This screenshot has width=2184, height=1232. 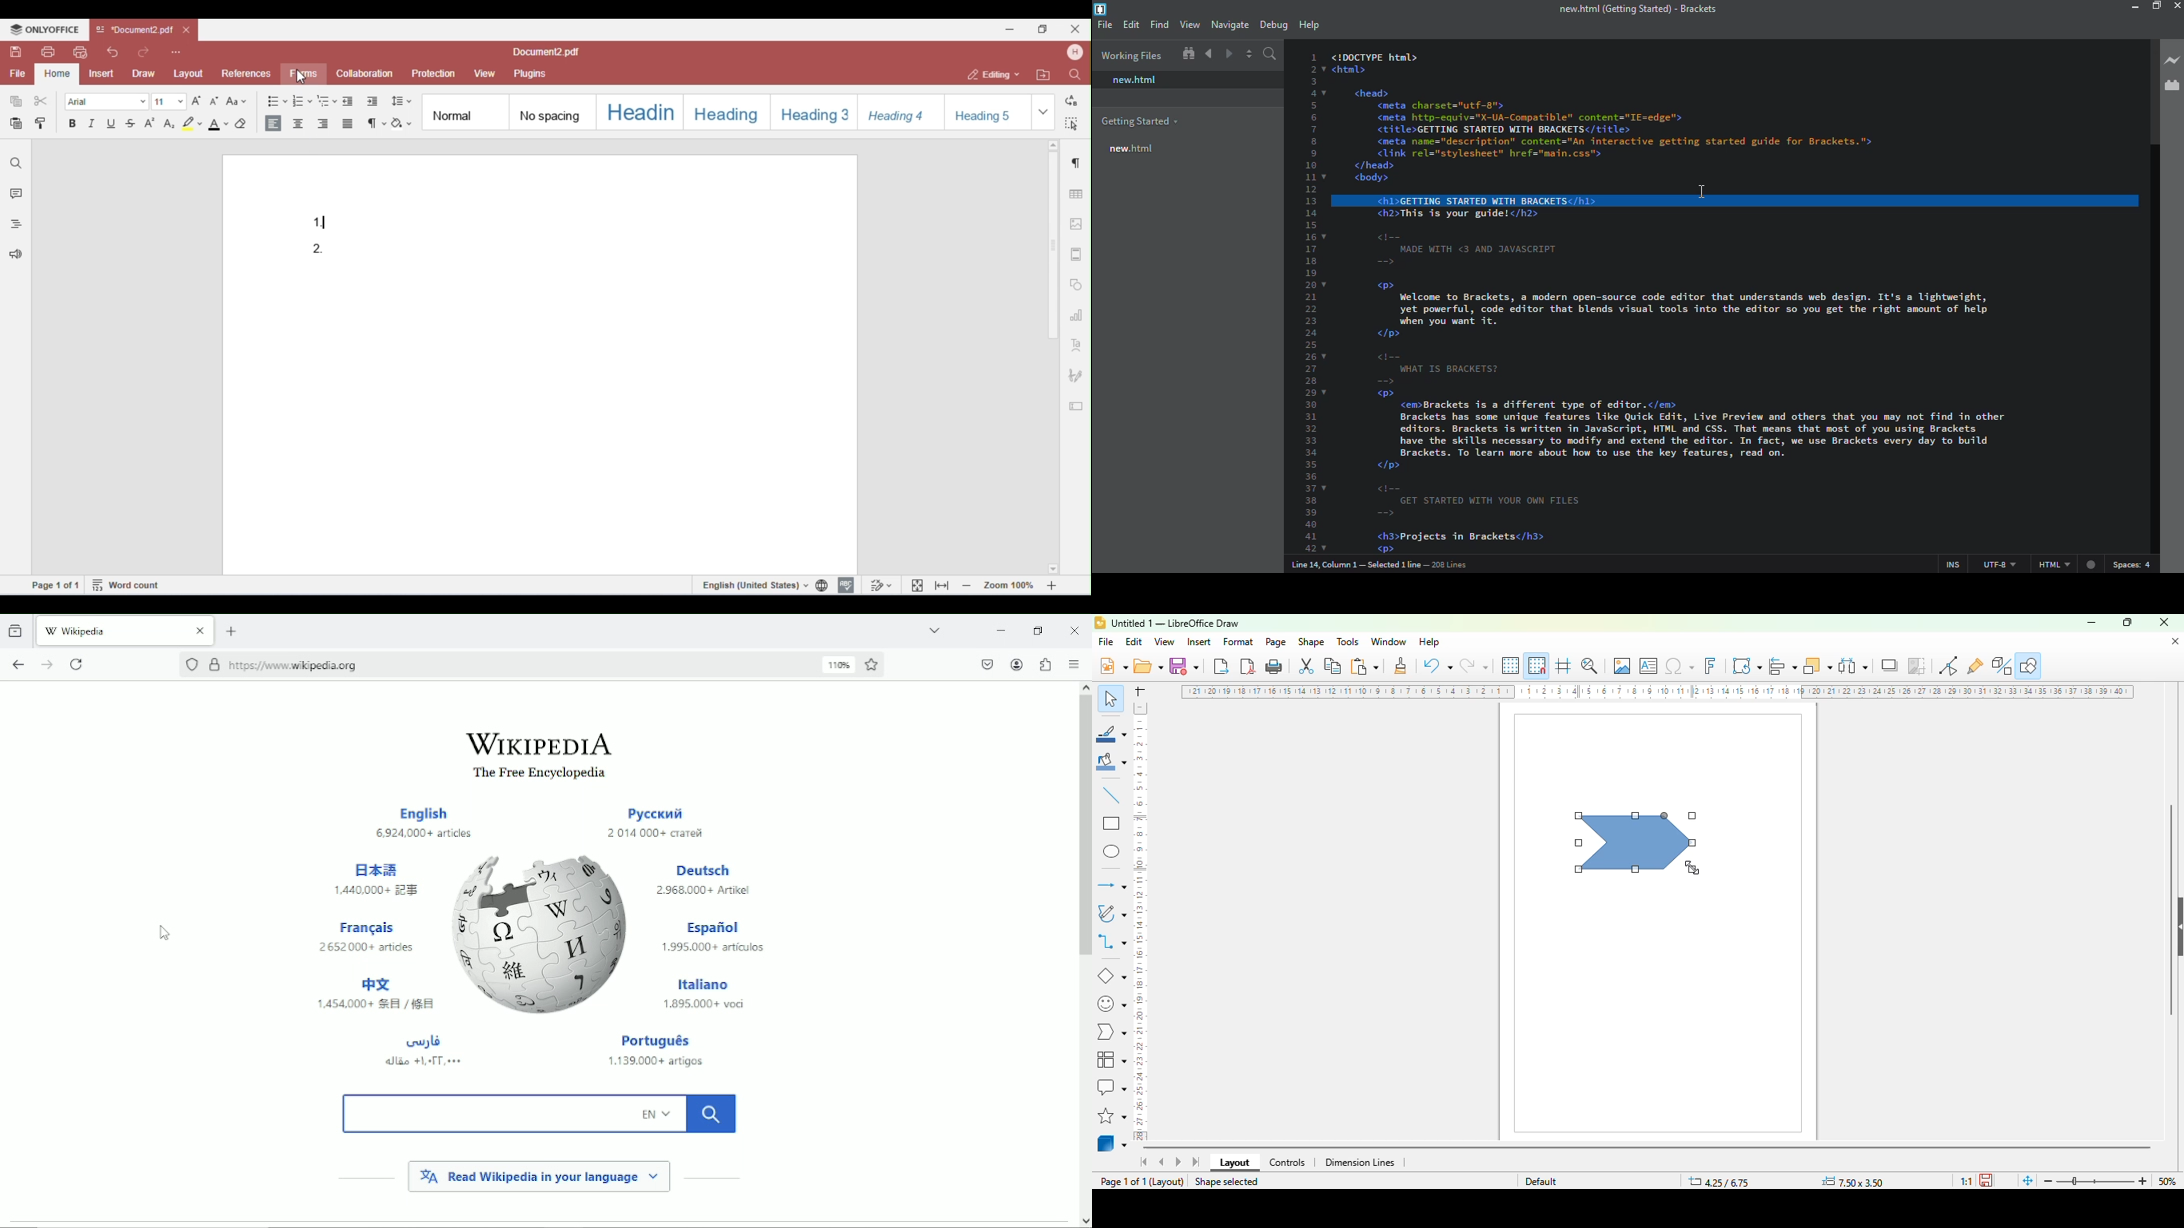 I want to click on cut, so click(x=1306, y=666).